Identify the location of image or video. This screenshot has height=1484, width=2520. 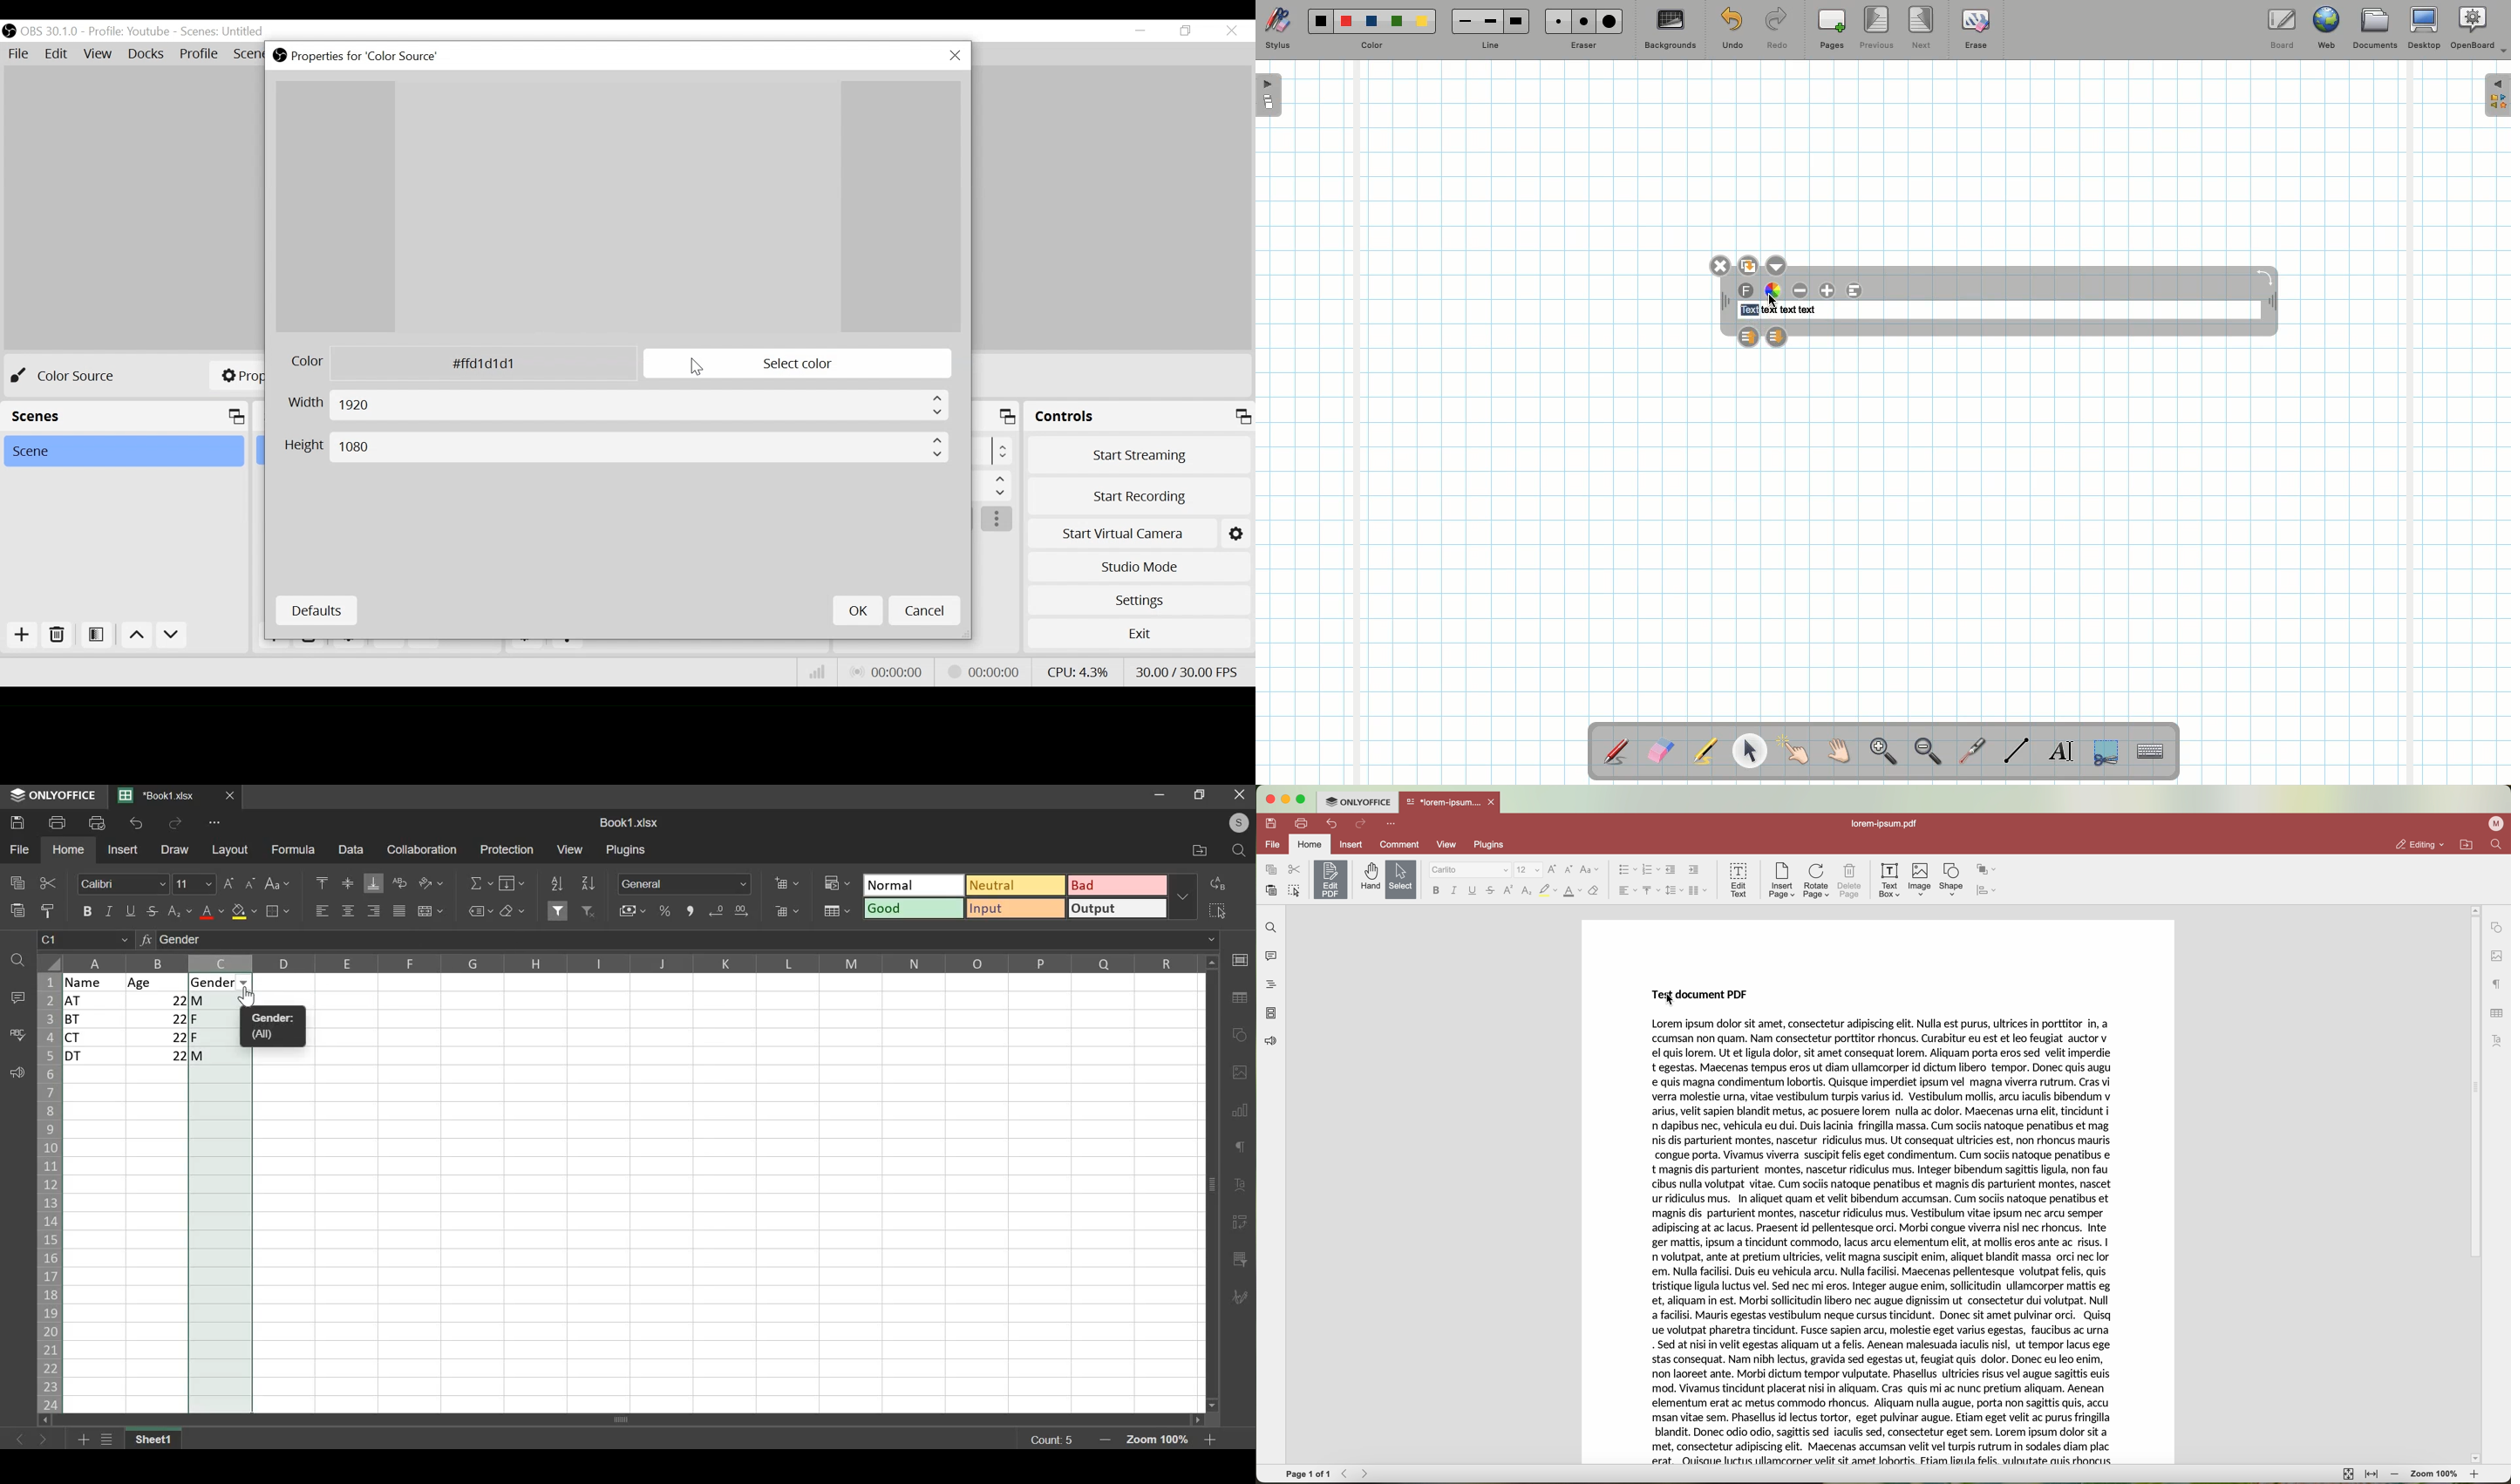
(1237, 1074).